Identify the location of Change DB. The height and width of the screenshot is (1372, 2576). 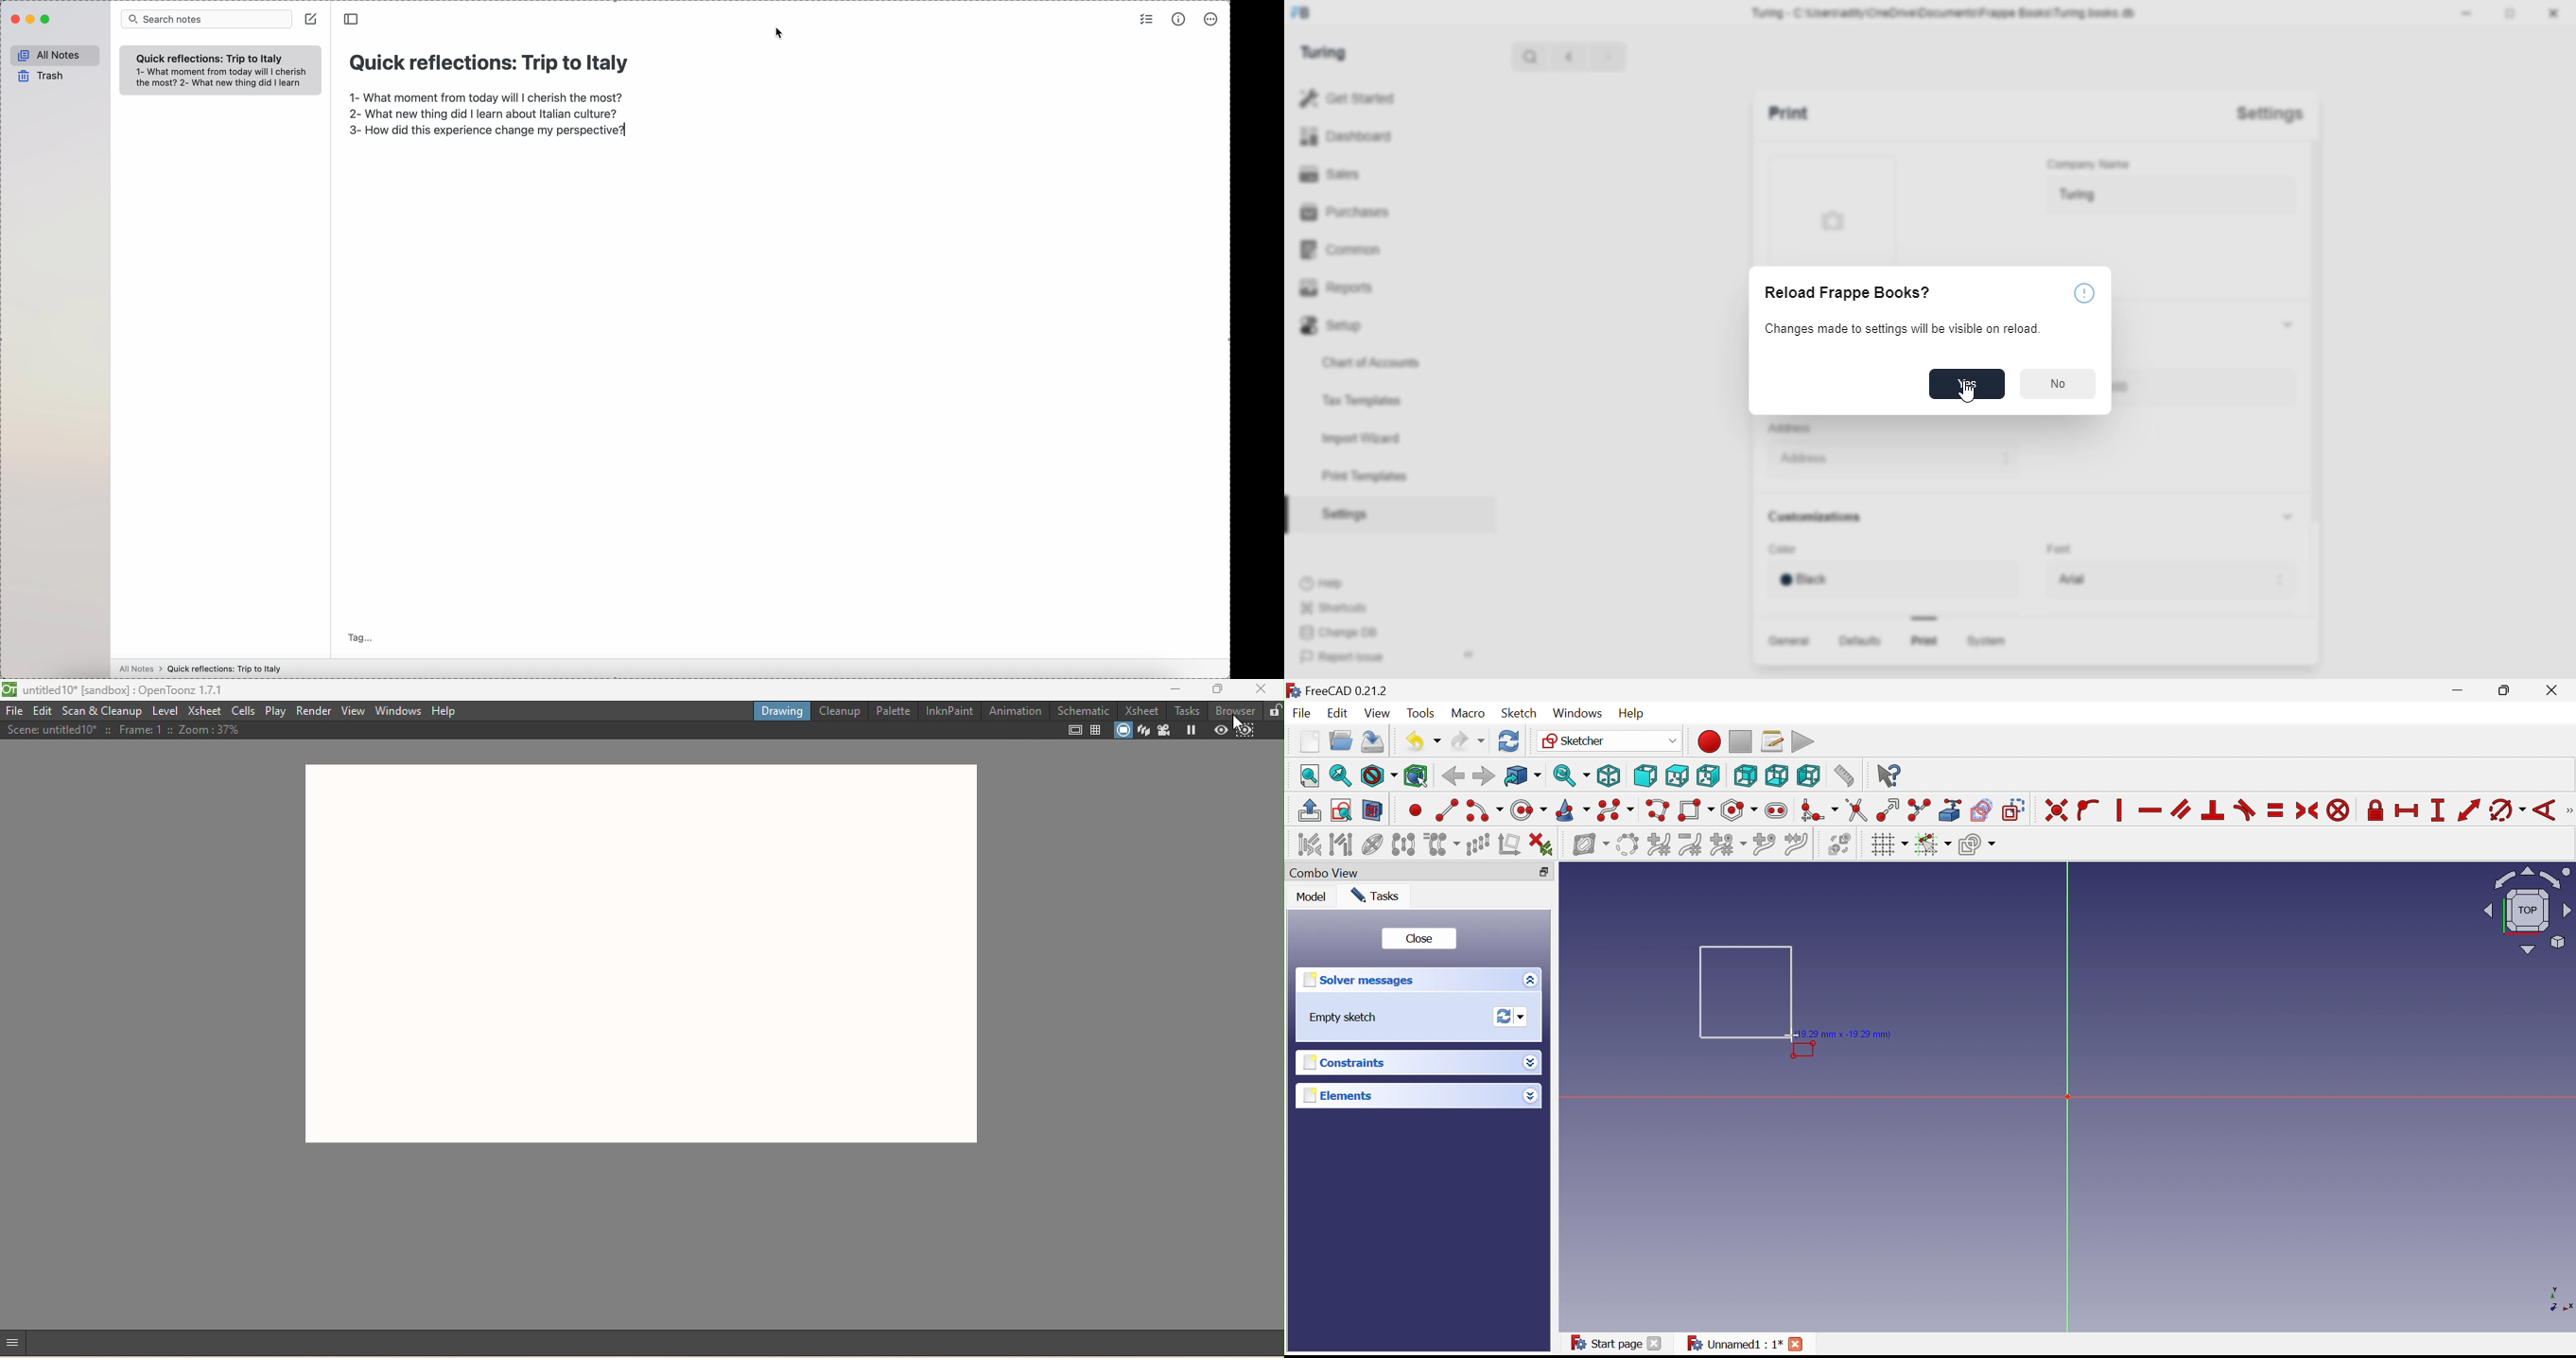
(1338, 633).